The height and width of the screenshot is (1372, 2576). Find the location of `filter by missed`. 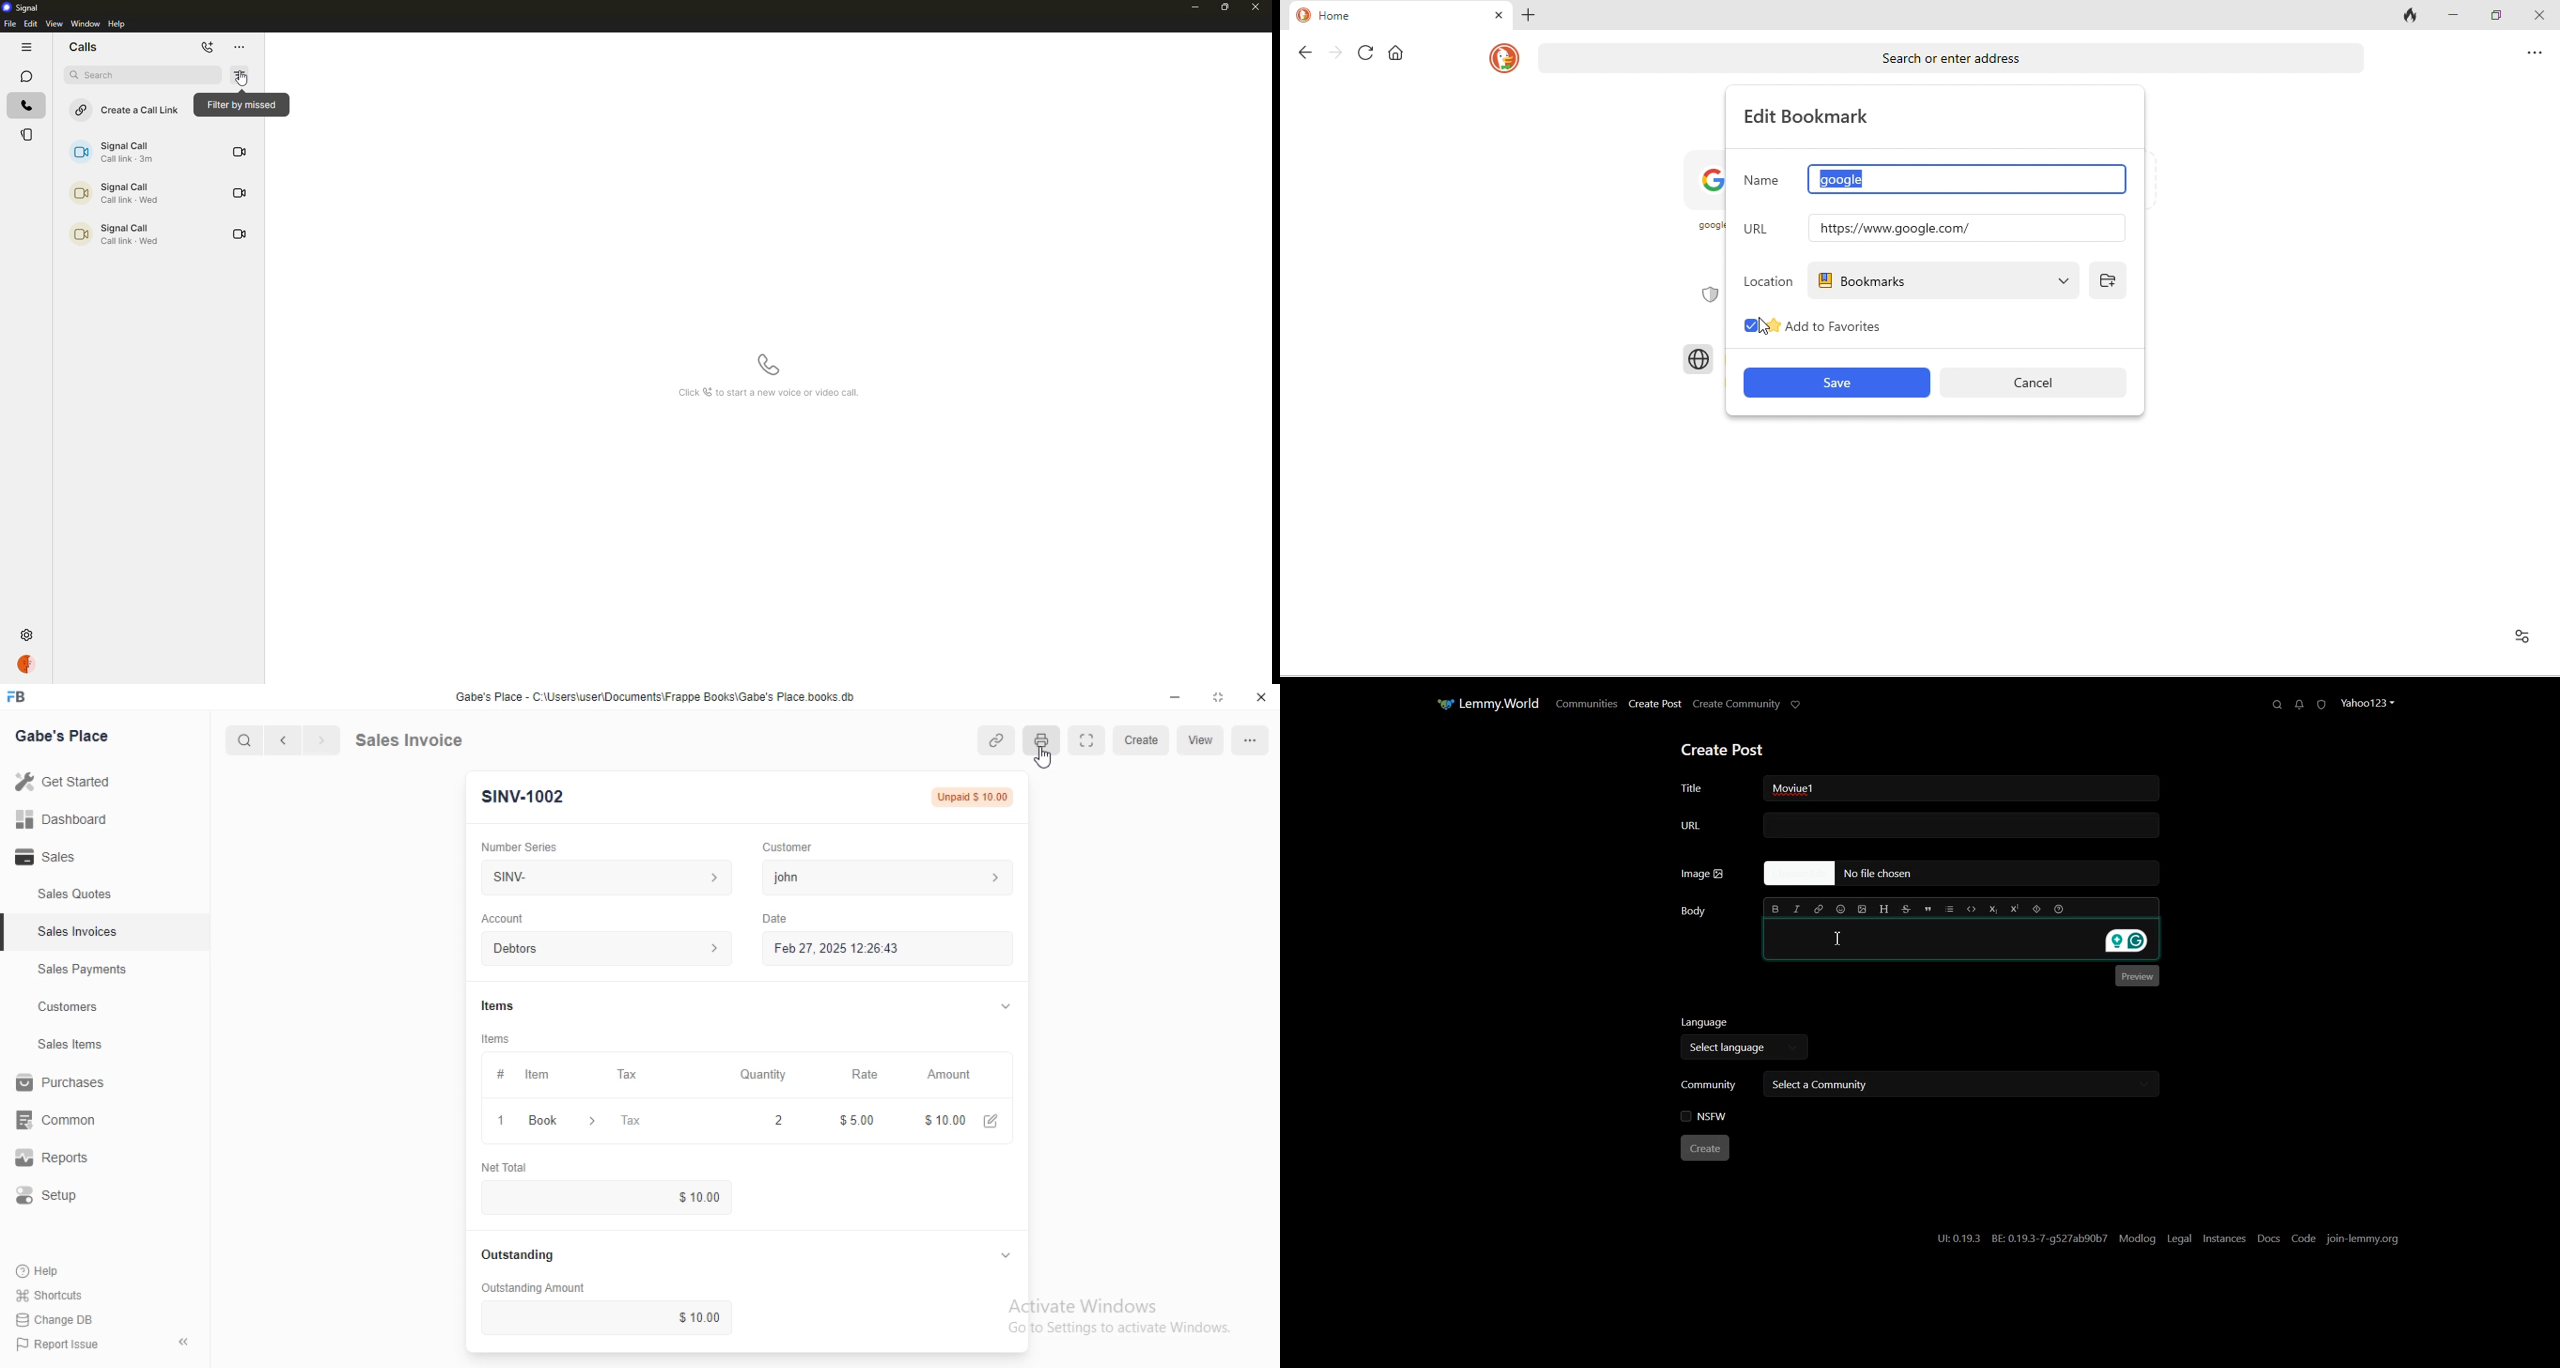

filter by missed is located at coordinates (243, 78).